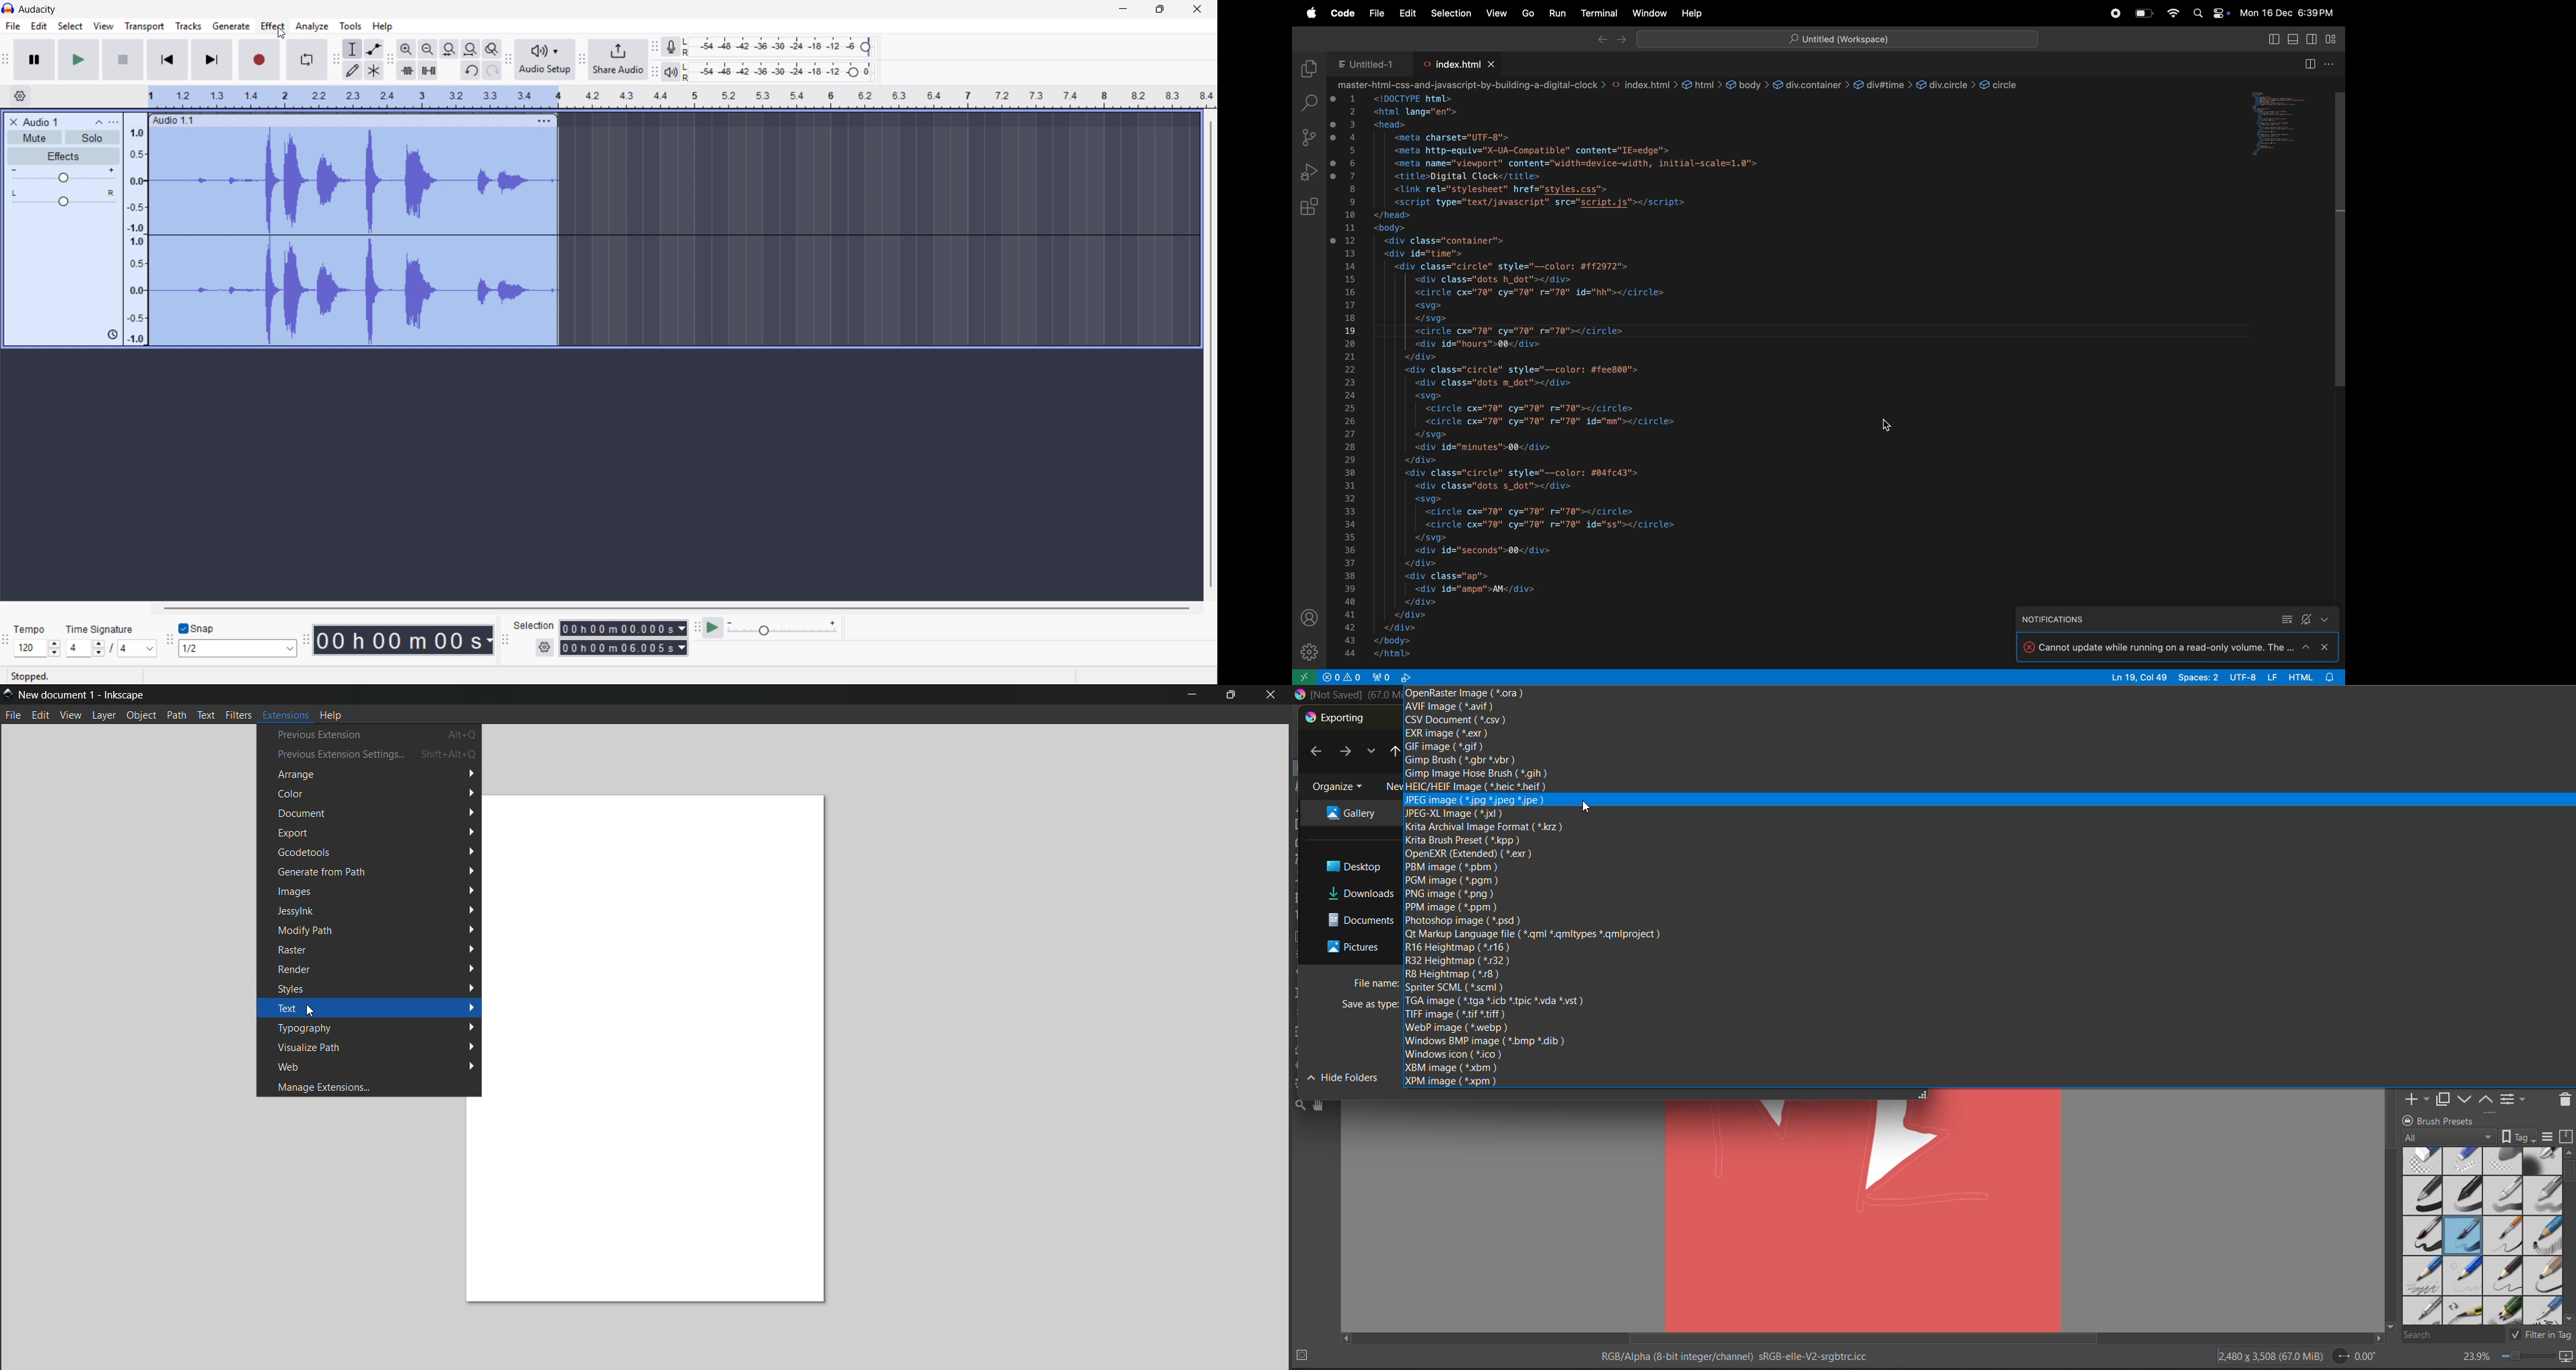  What do you see at coordinates (1192, 695) in the screenshot?
I see `minimize` at bounding box center [1192, 695].